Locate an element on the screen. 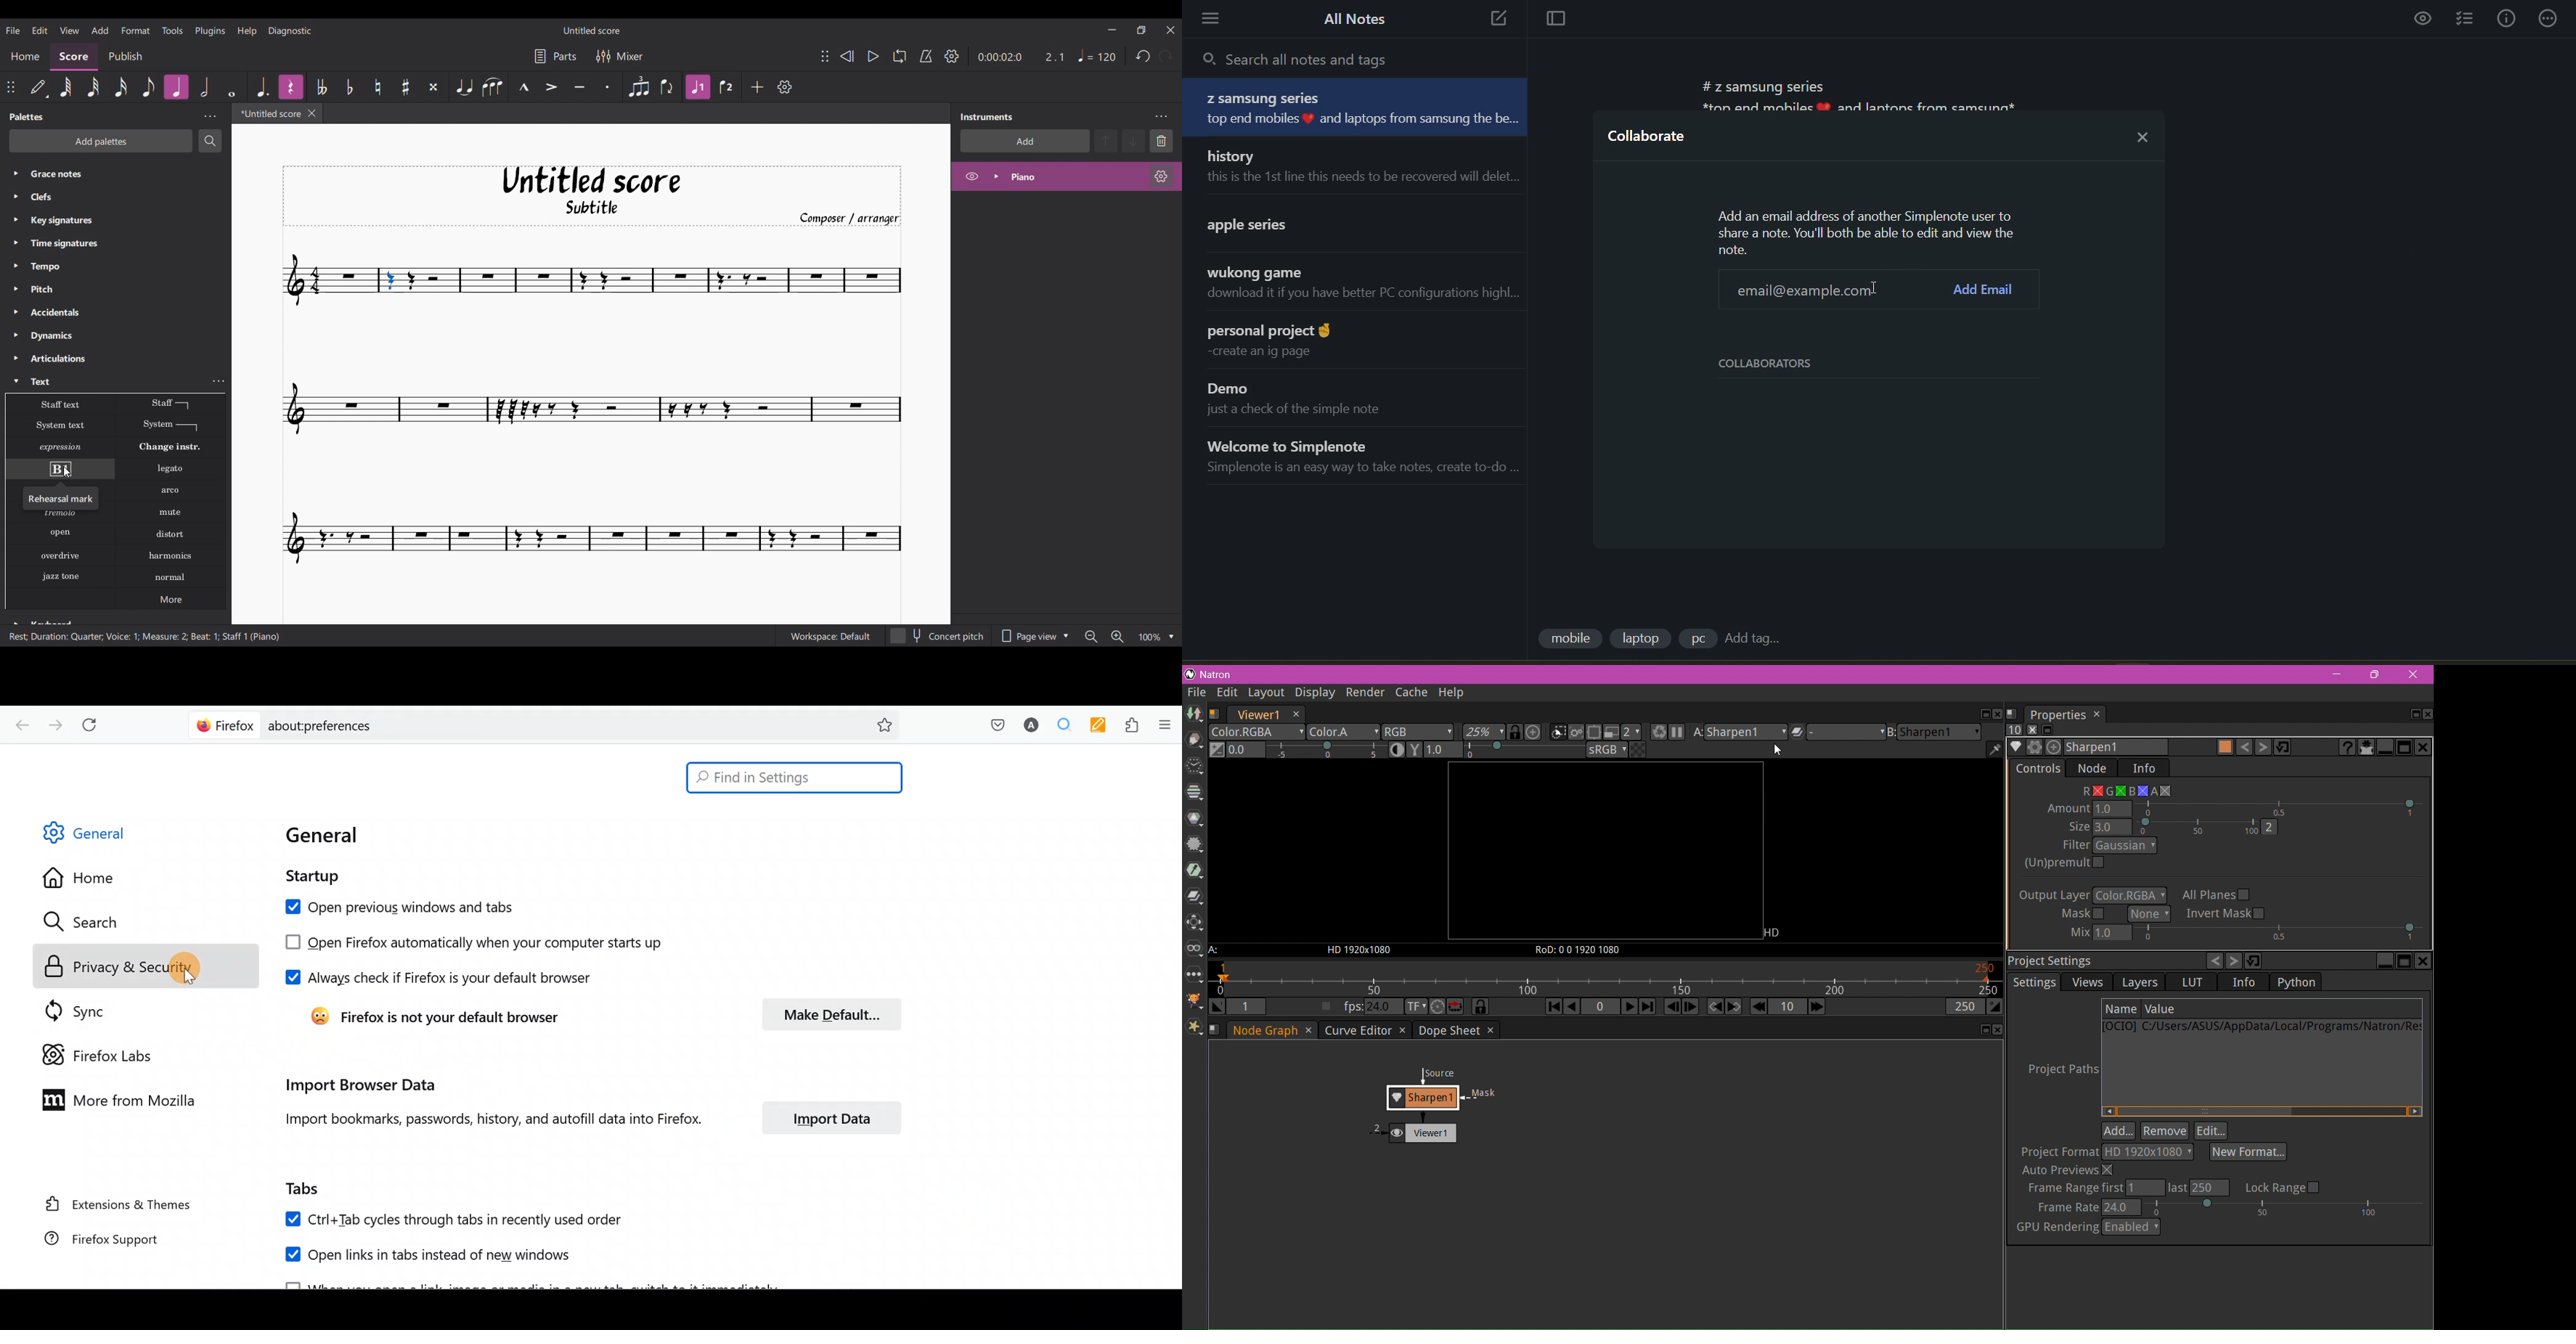 The image size is (2576, 1344). Turbo Mode is located at coordinates (1438, 1007).